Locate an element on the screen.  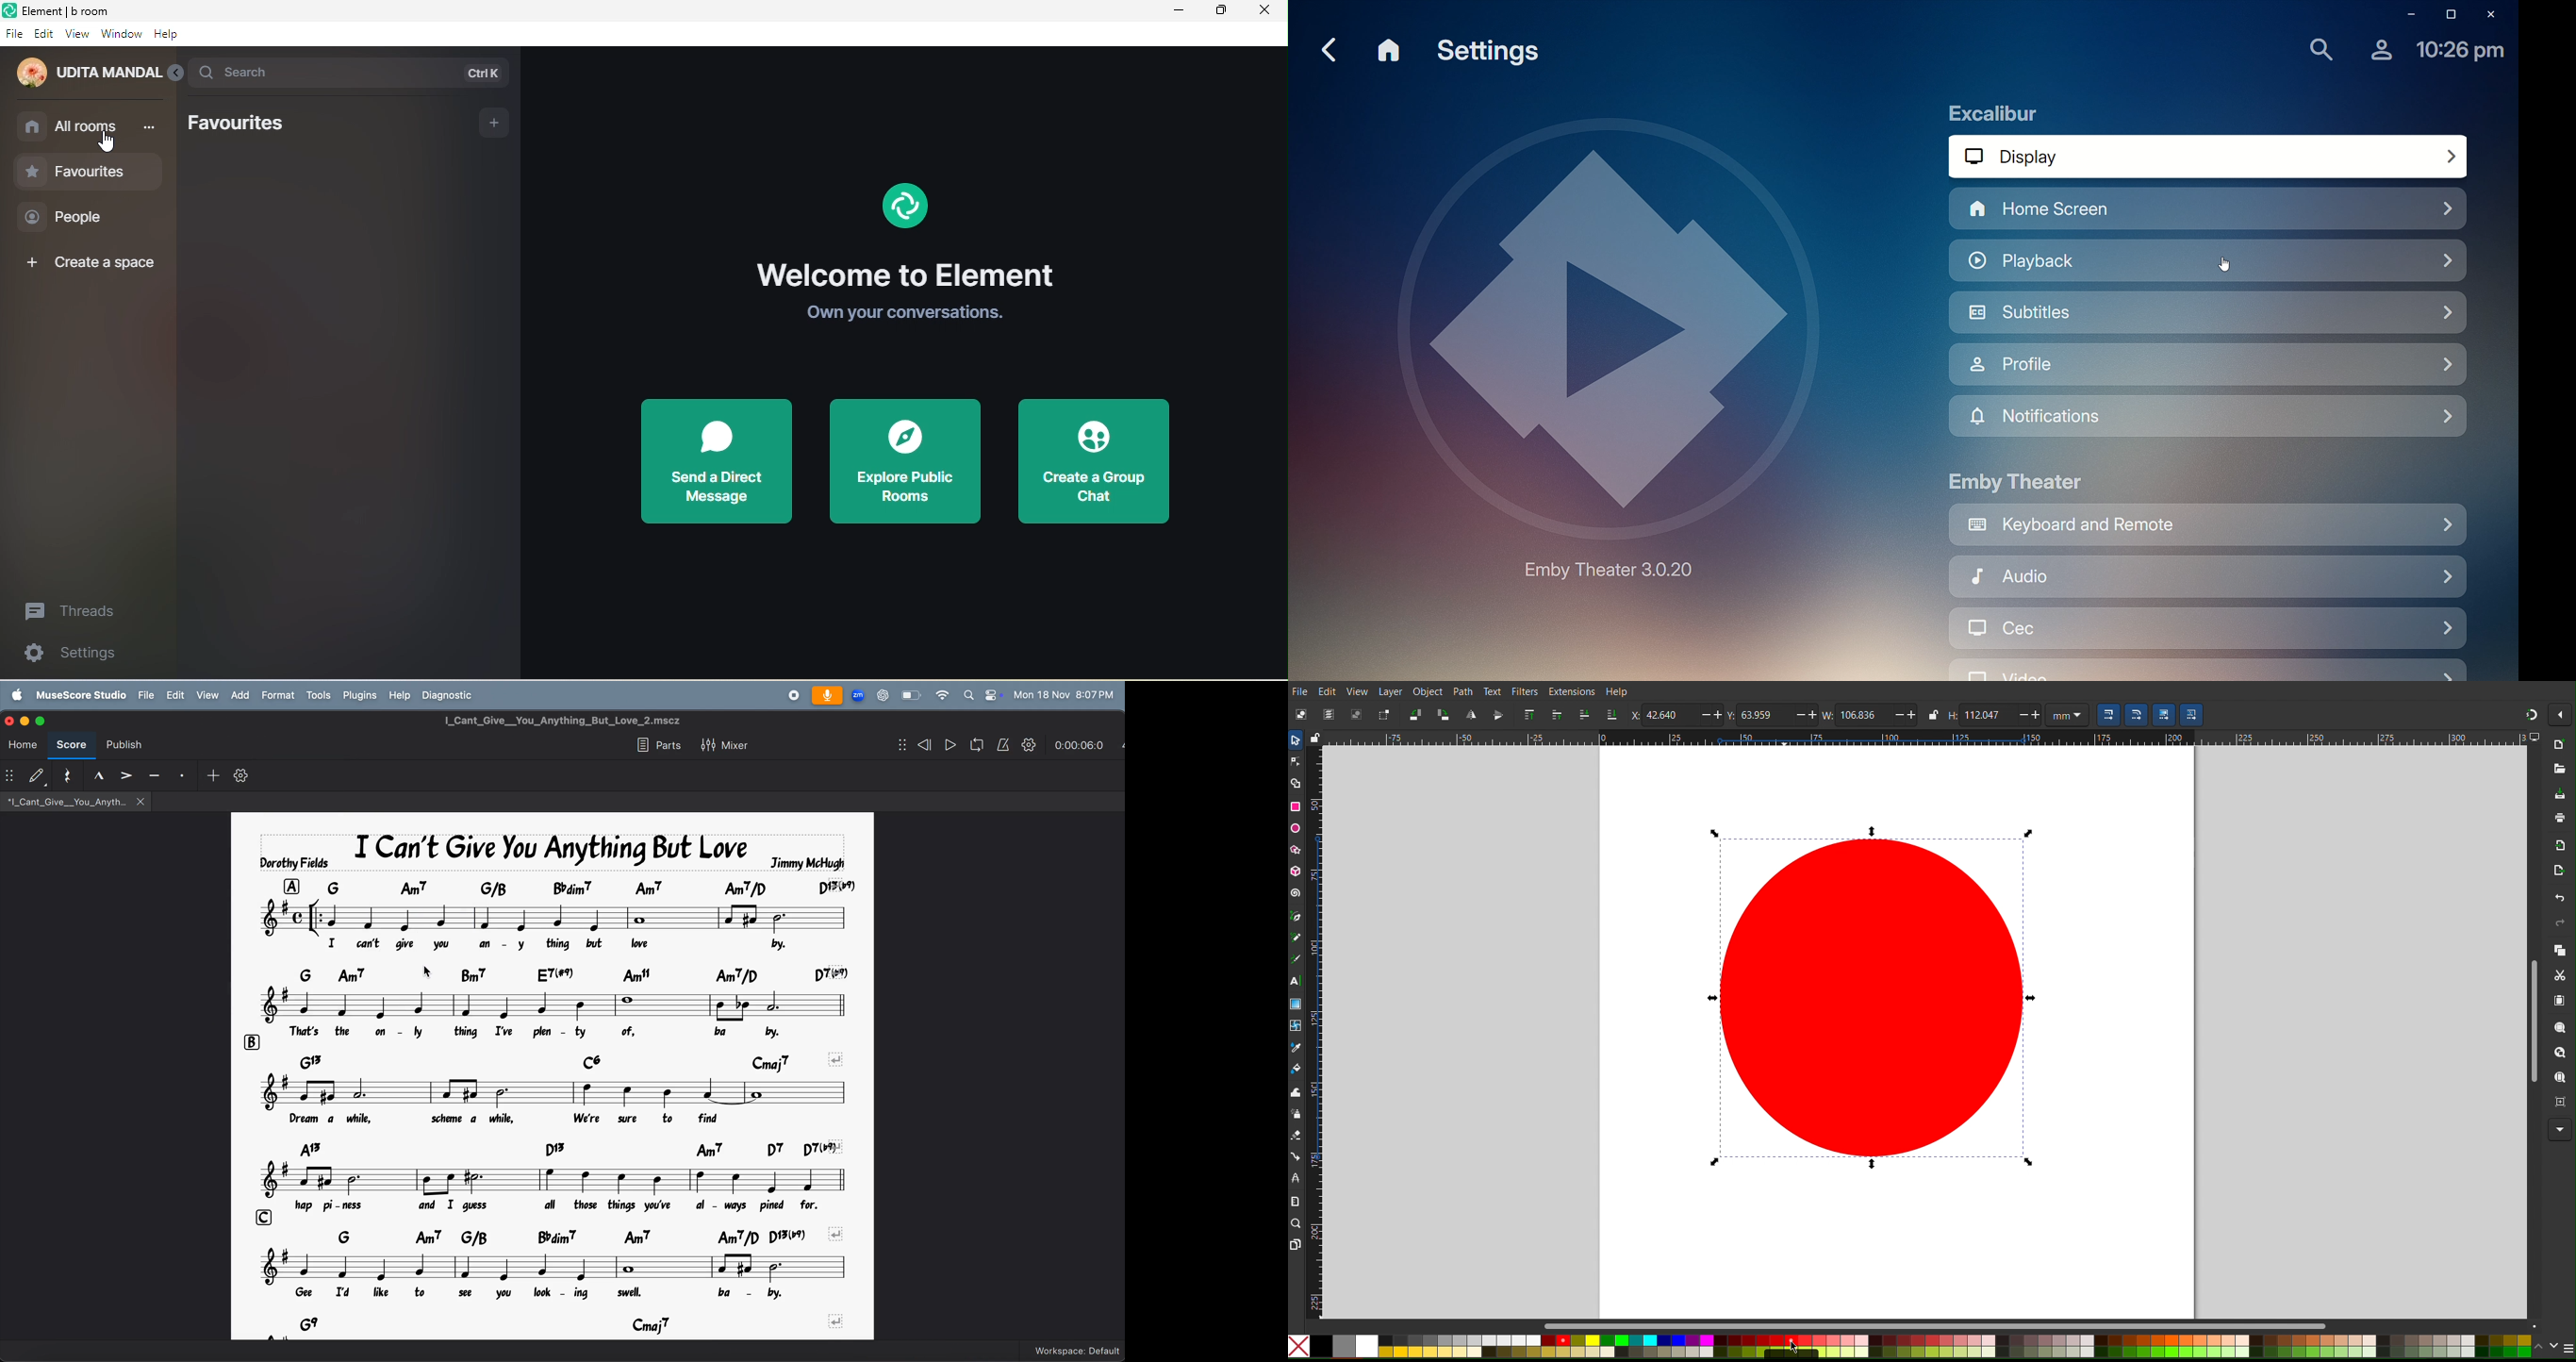
chord symbols is located at coordinates (568, 1322).